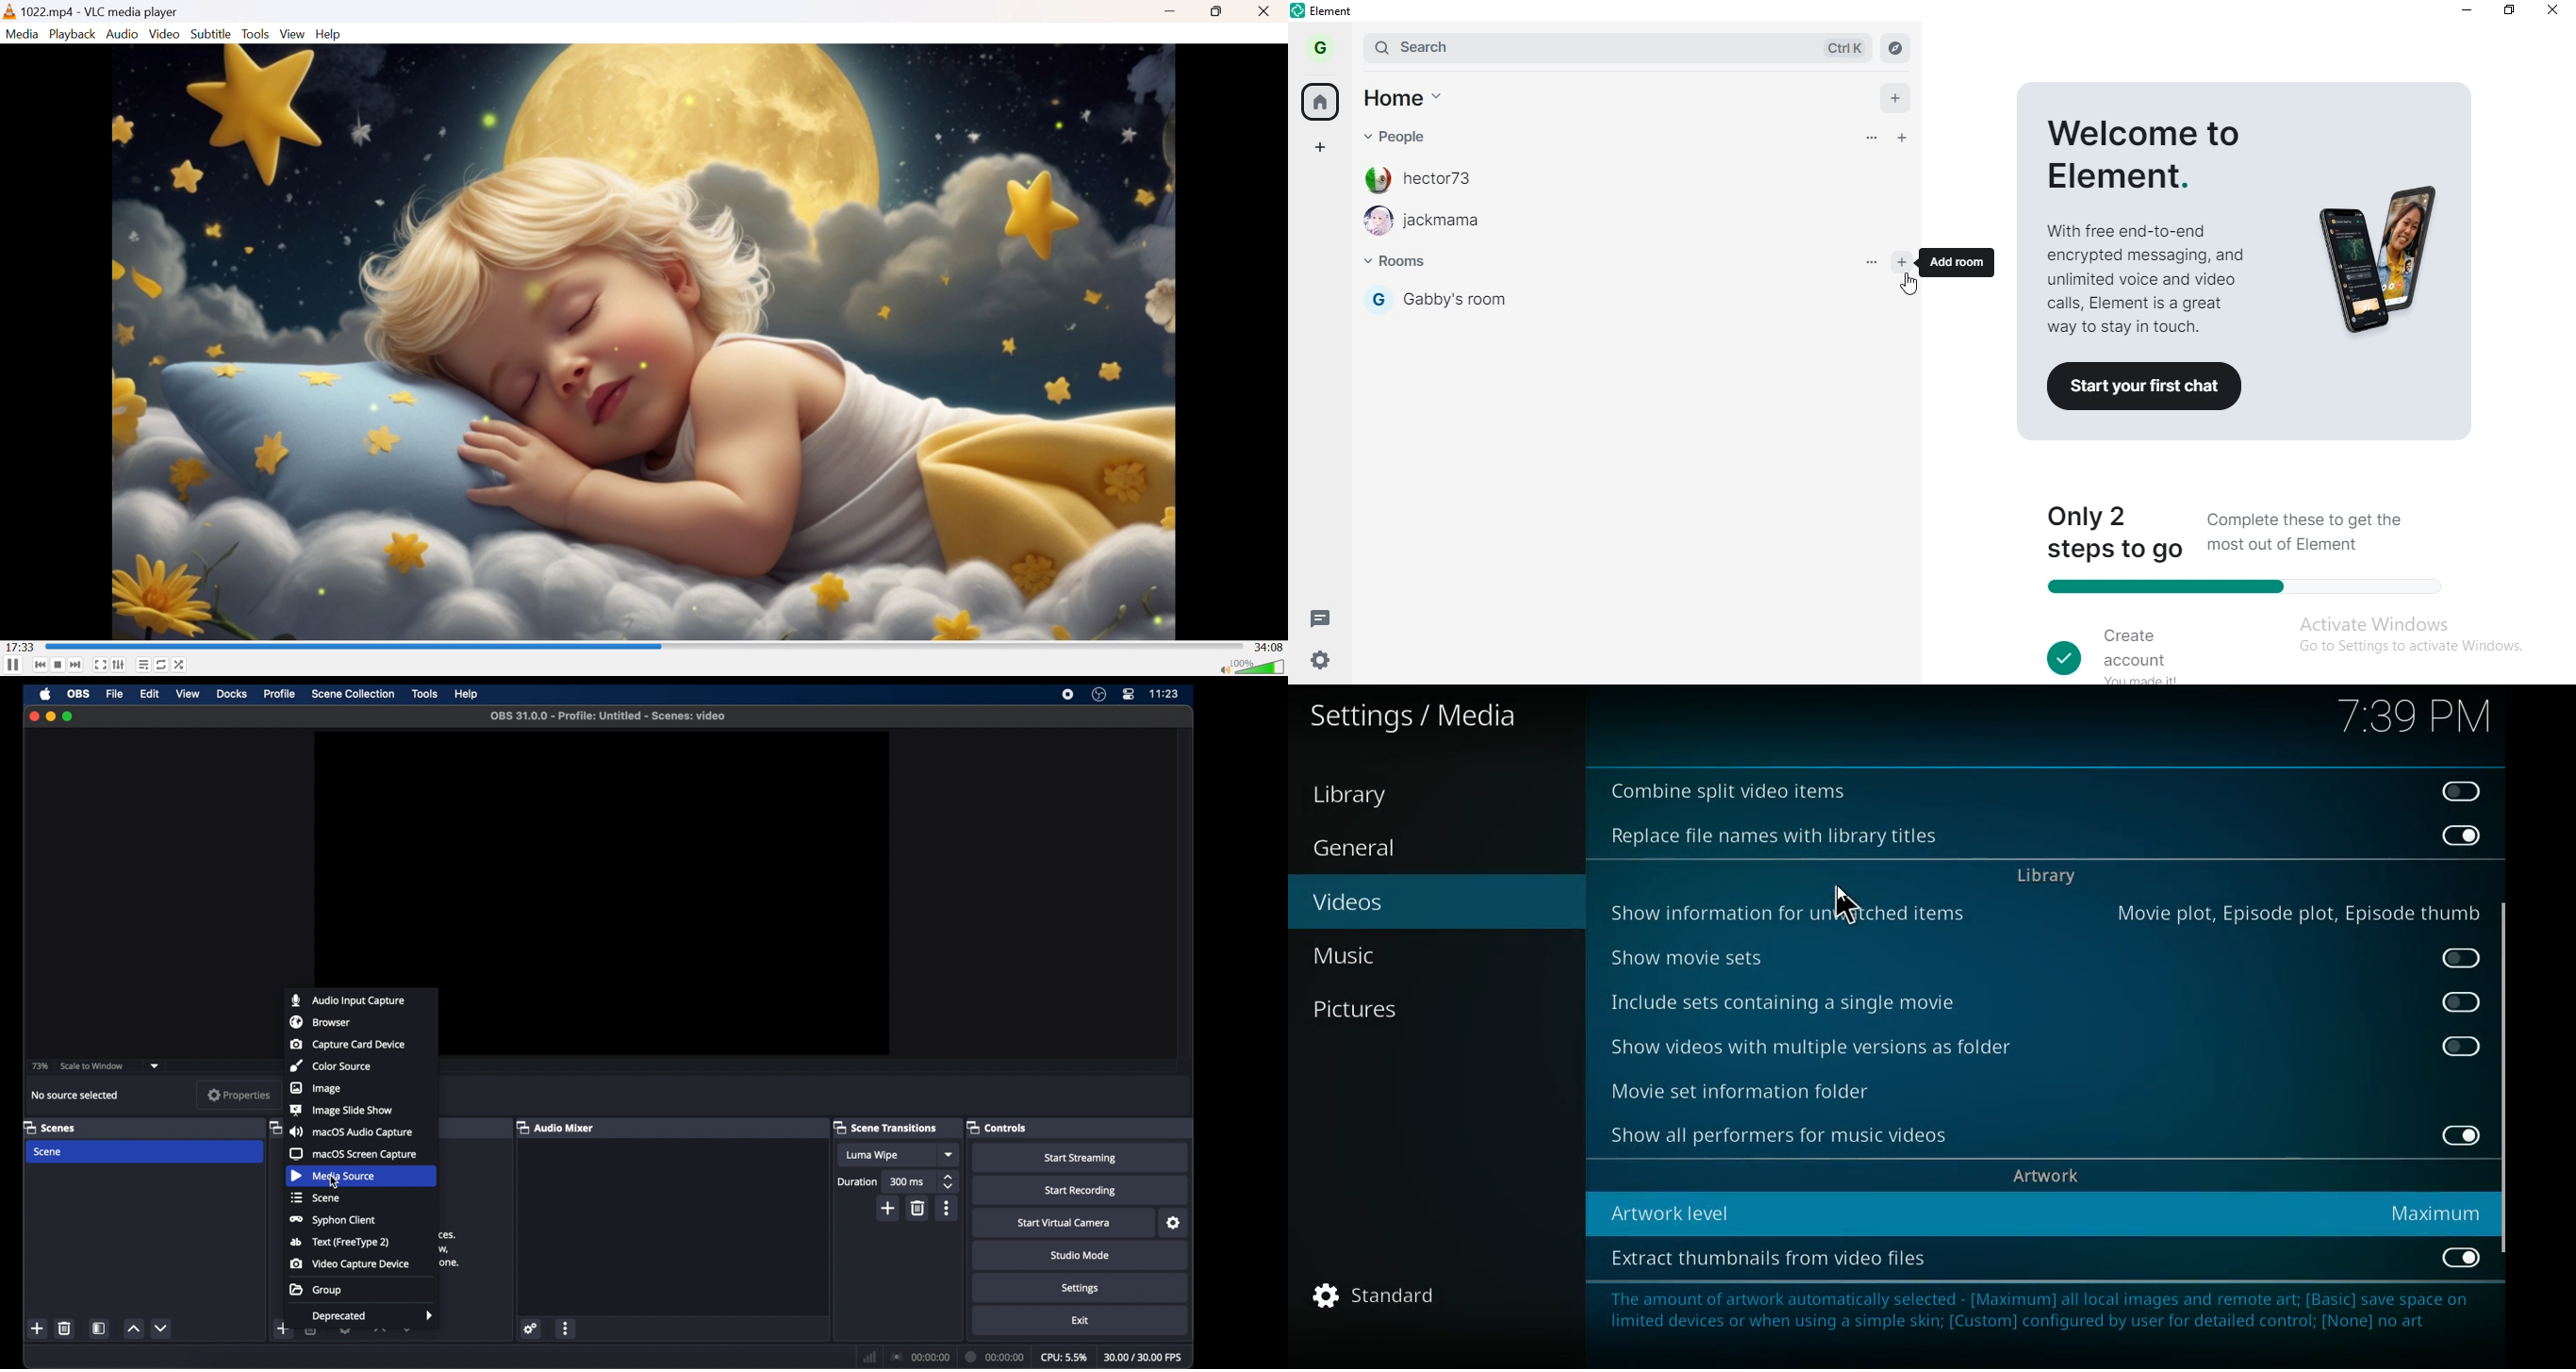 This screenshot has height=1372, width=2576. Describe the element at coordinates (918, 1208) in the screenshot. I see `delete` at that location.